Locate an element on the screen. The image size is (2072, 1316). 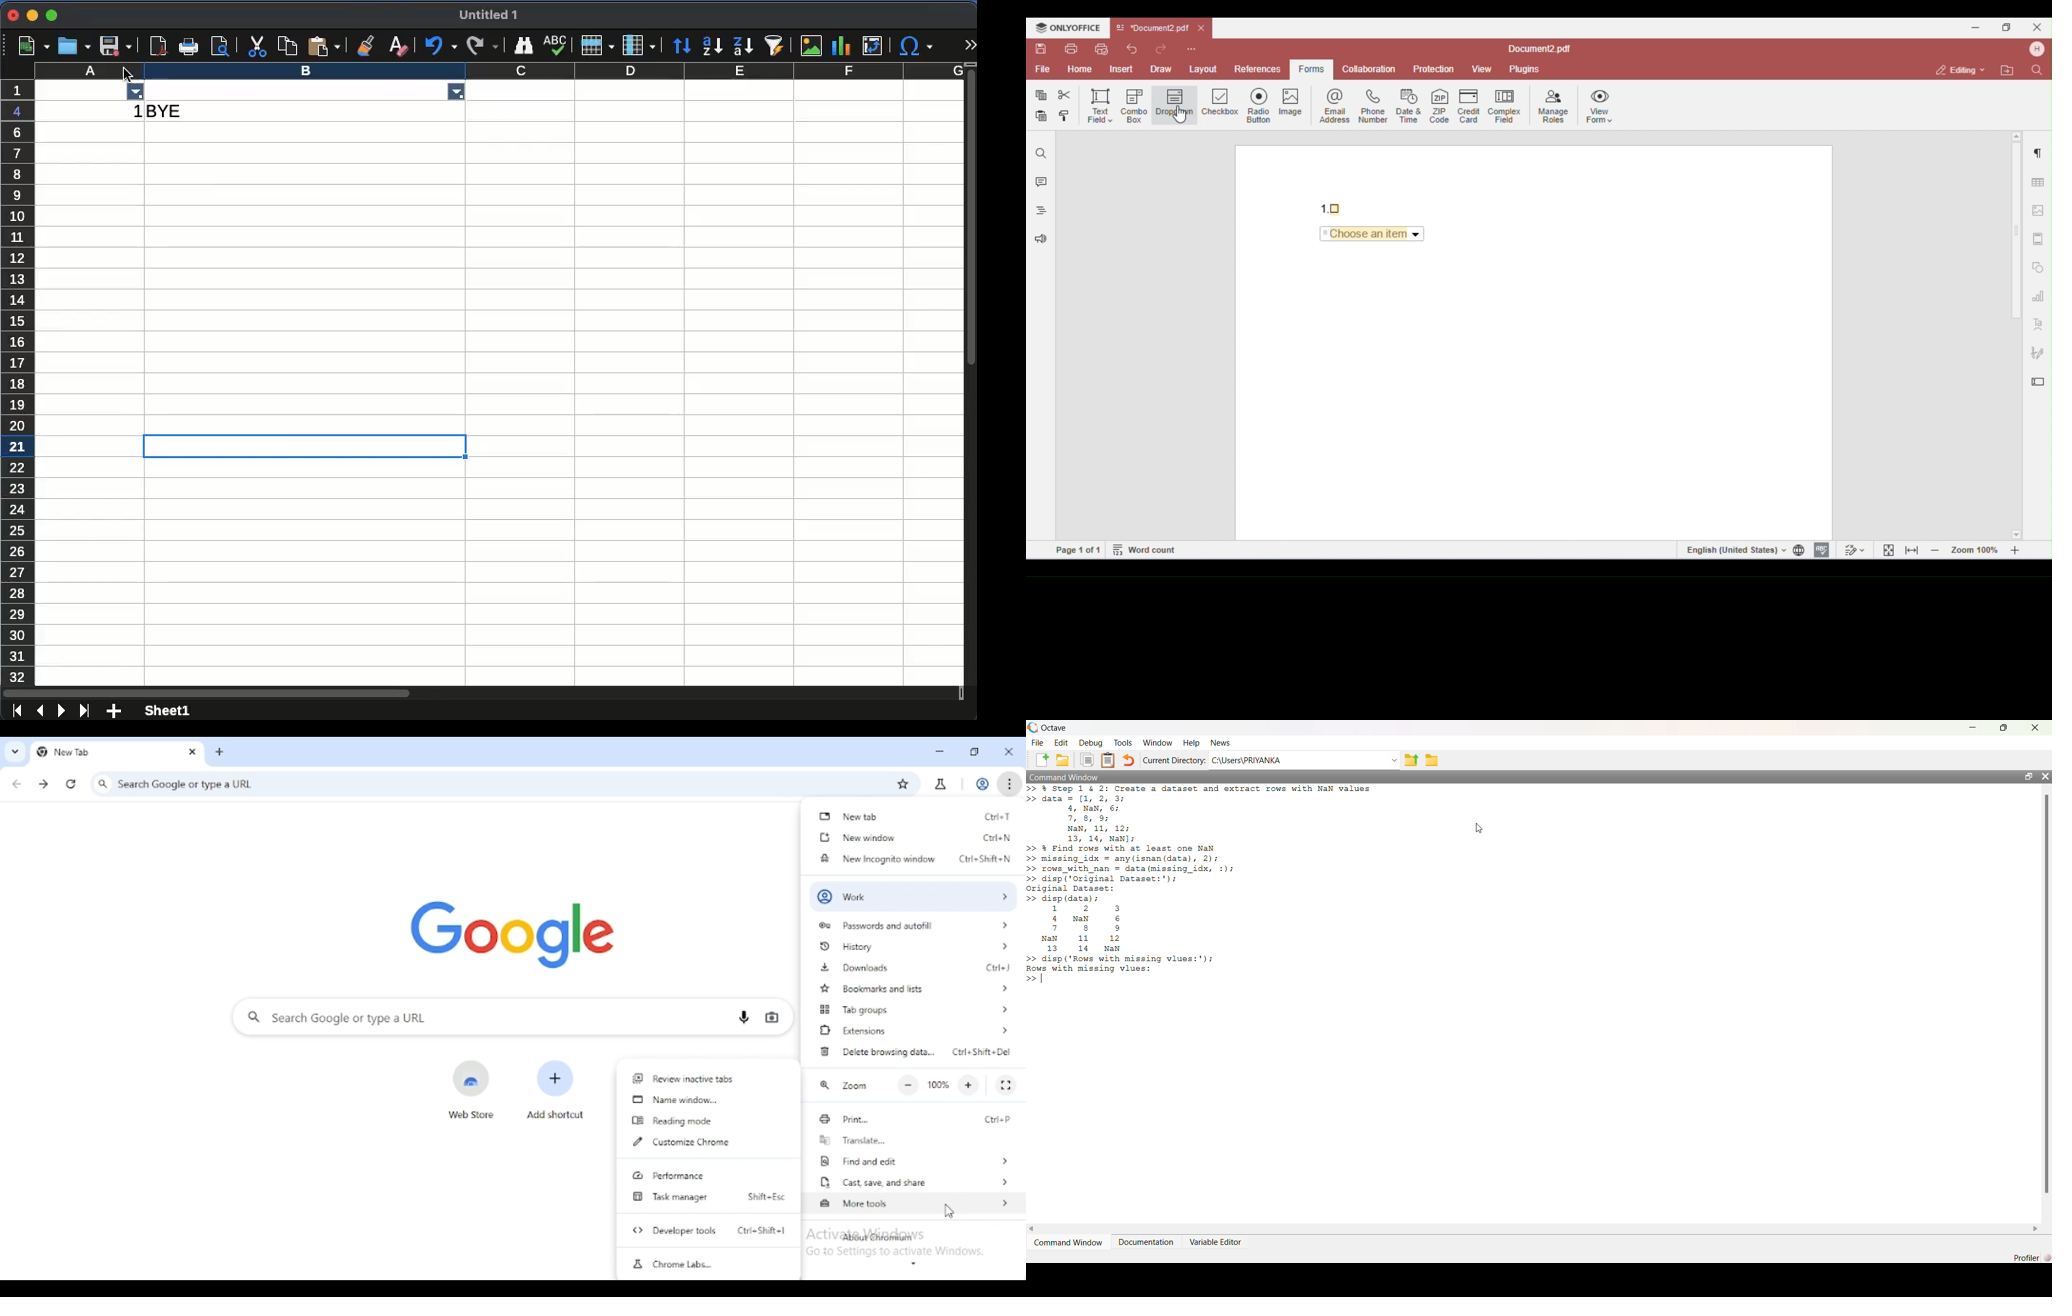
row is located at coordinates (17, 383).